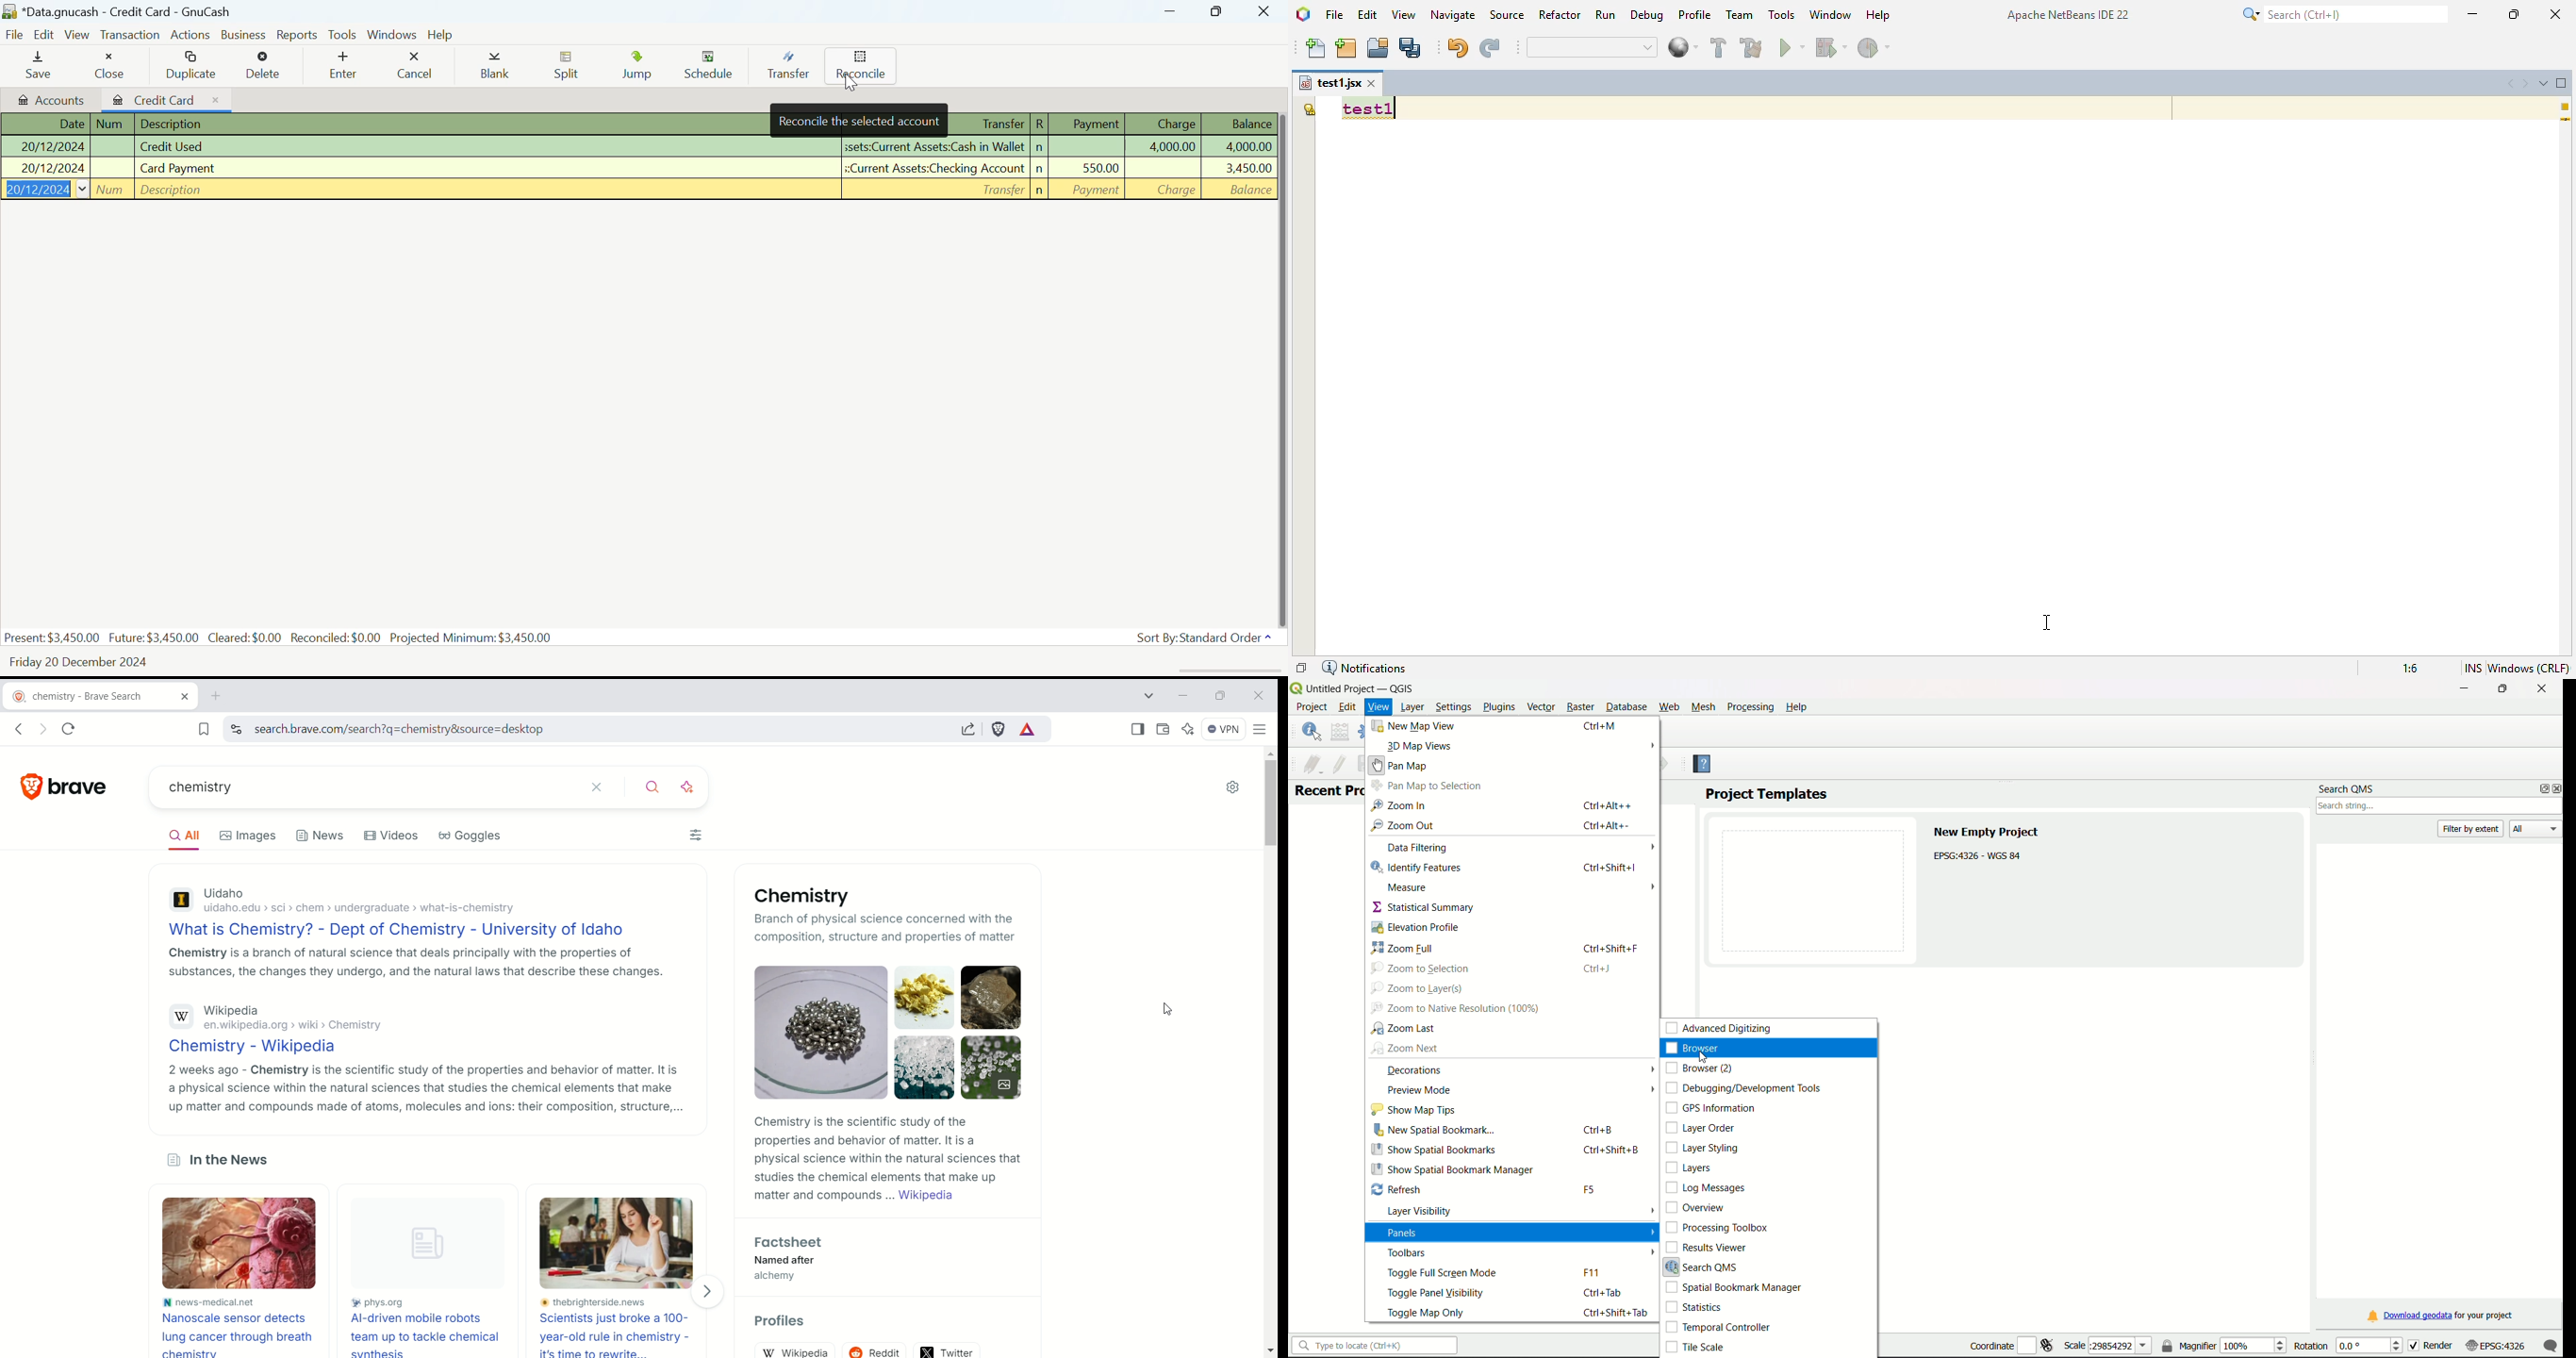 The width and height of the screenshot is (2576, 1372). What do you see at coordinates (1489, 48) in the screenshot?
I see `redo` at bounding box center [1489, 48].